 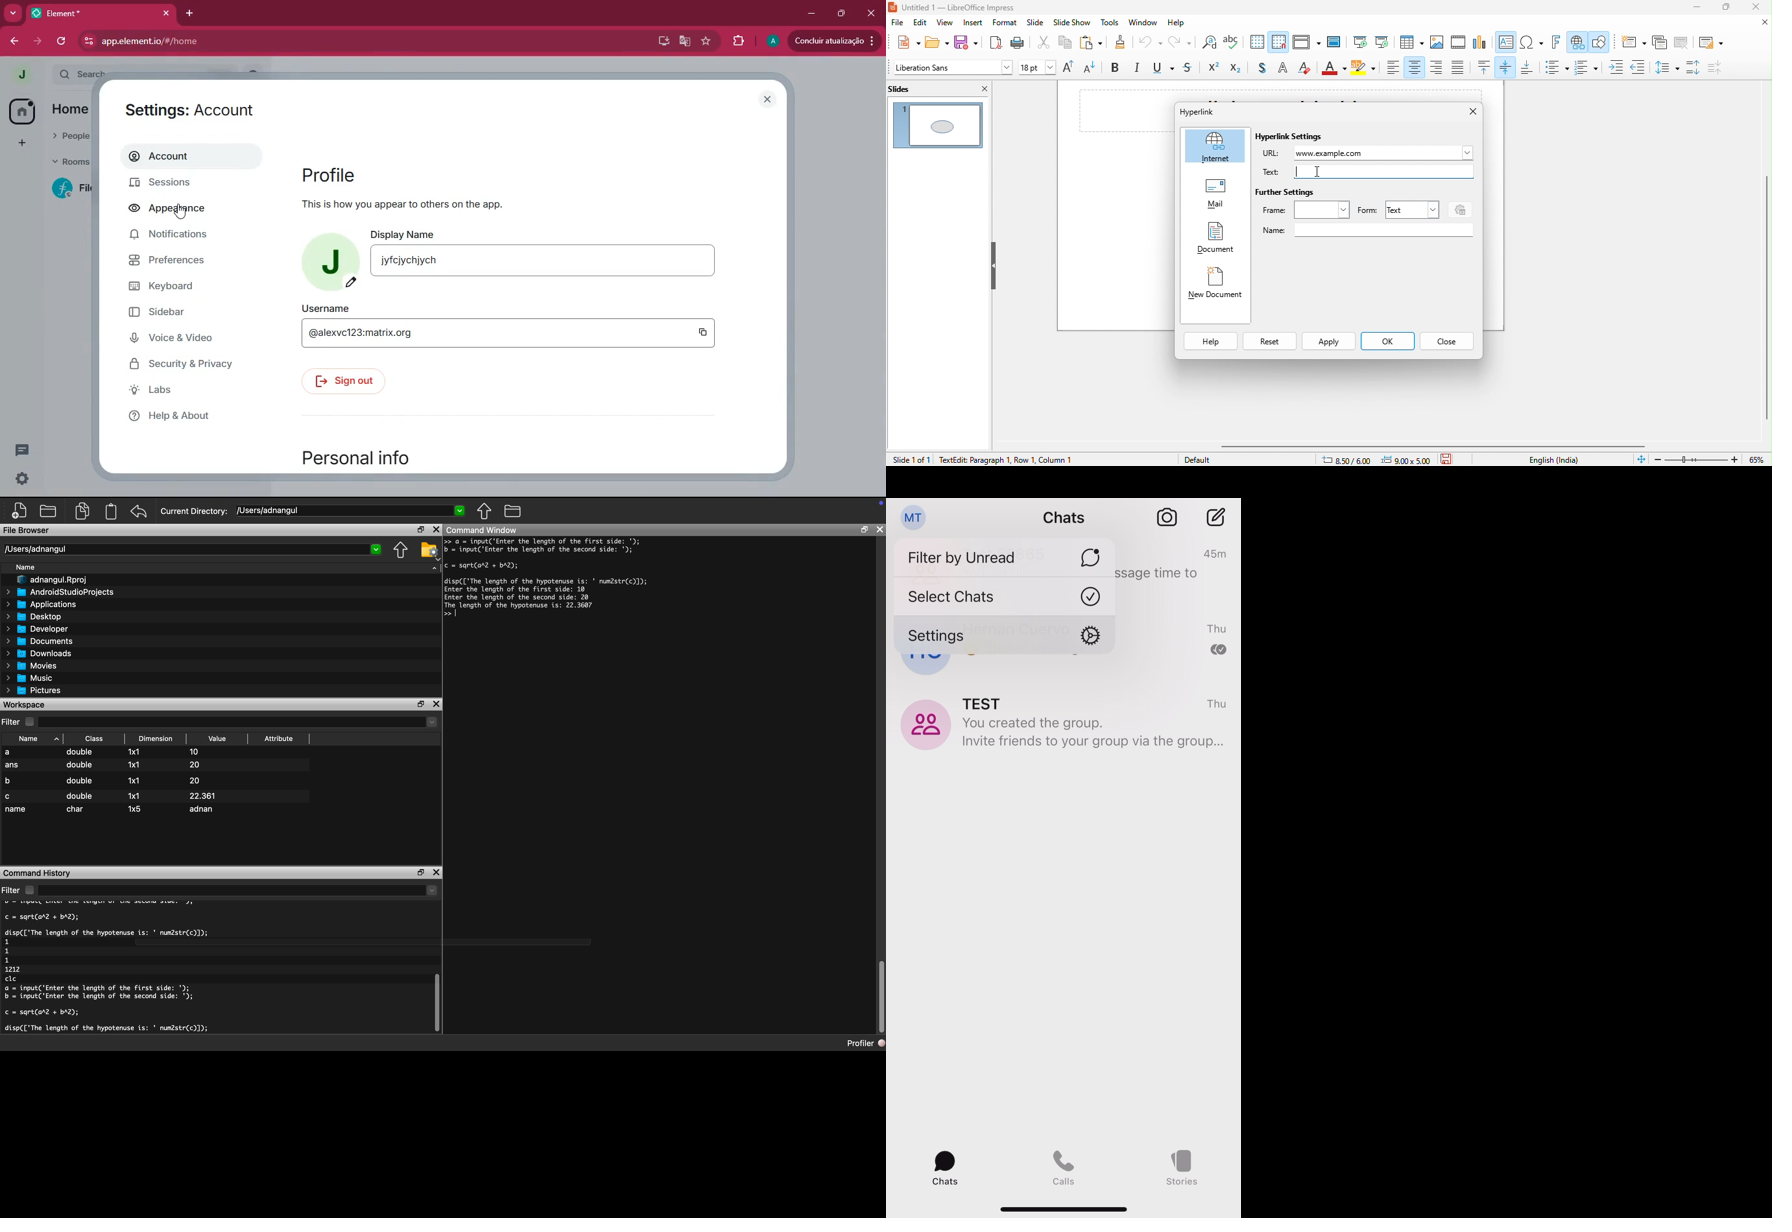 What do you see at coordinates (434, 567) in the screenshot?
I see `dropdown` at bounding box center [434, 567].